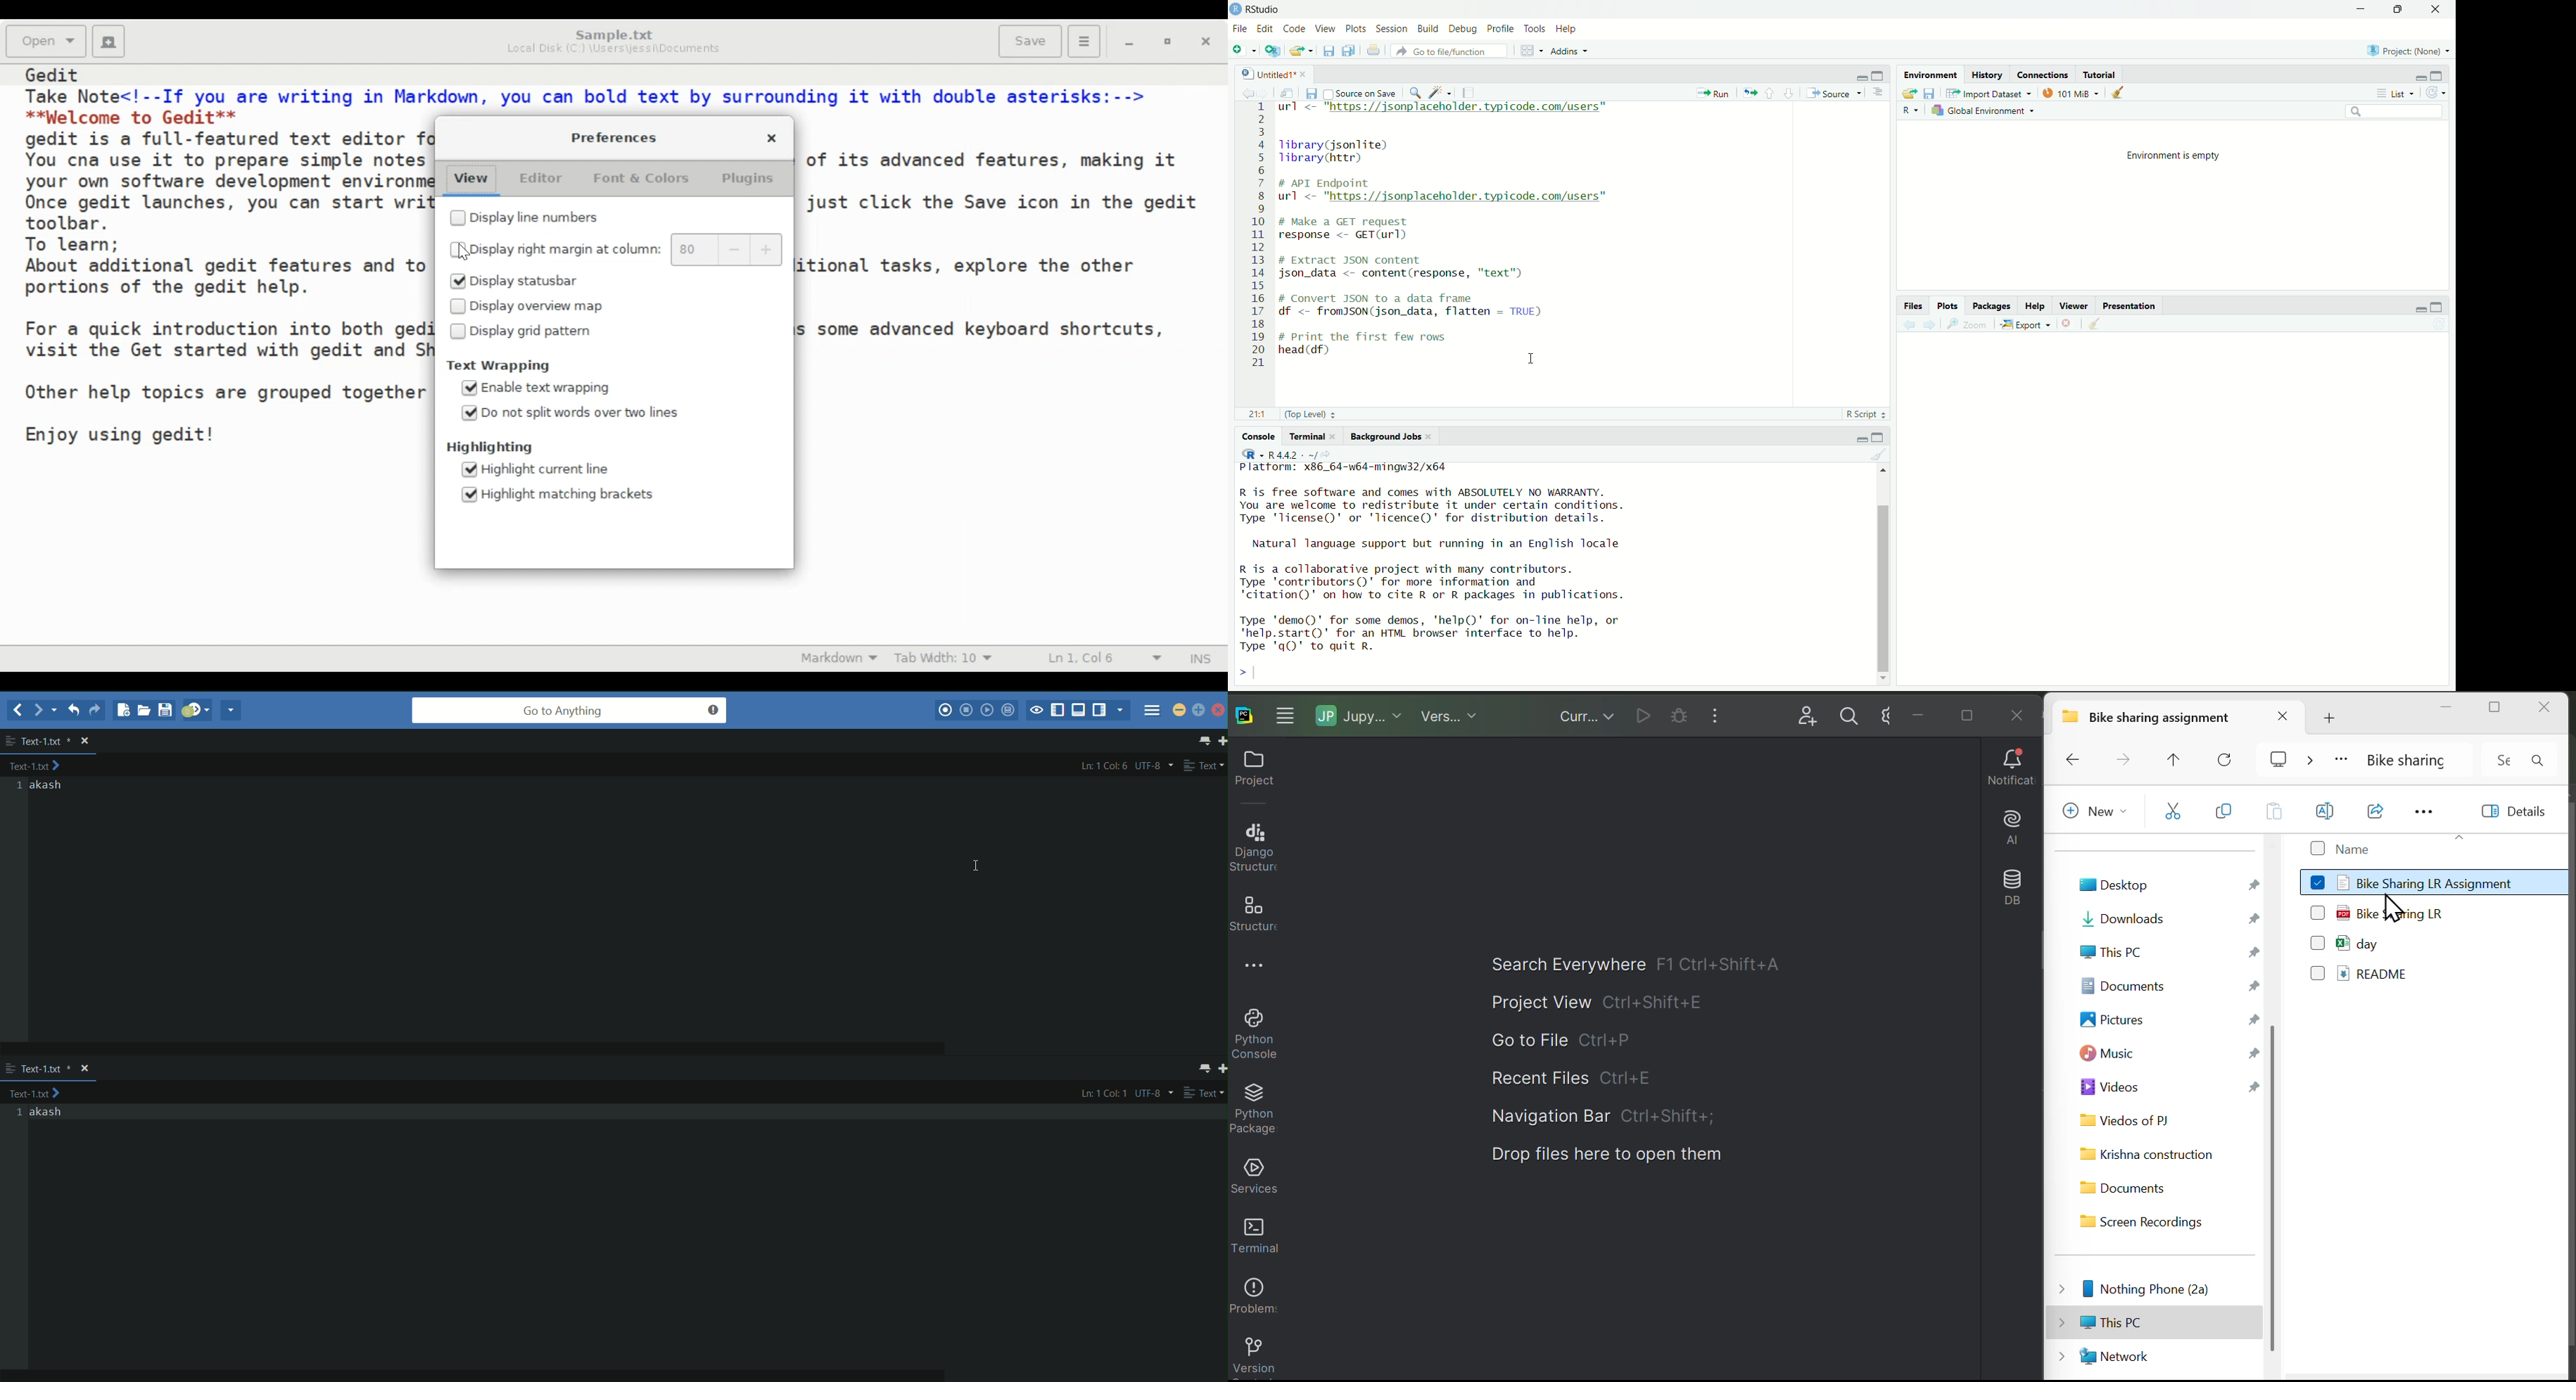  I want to click on Cursor, so click(1534, 358).